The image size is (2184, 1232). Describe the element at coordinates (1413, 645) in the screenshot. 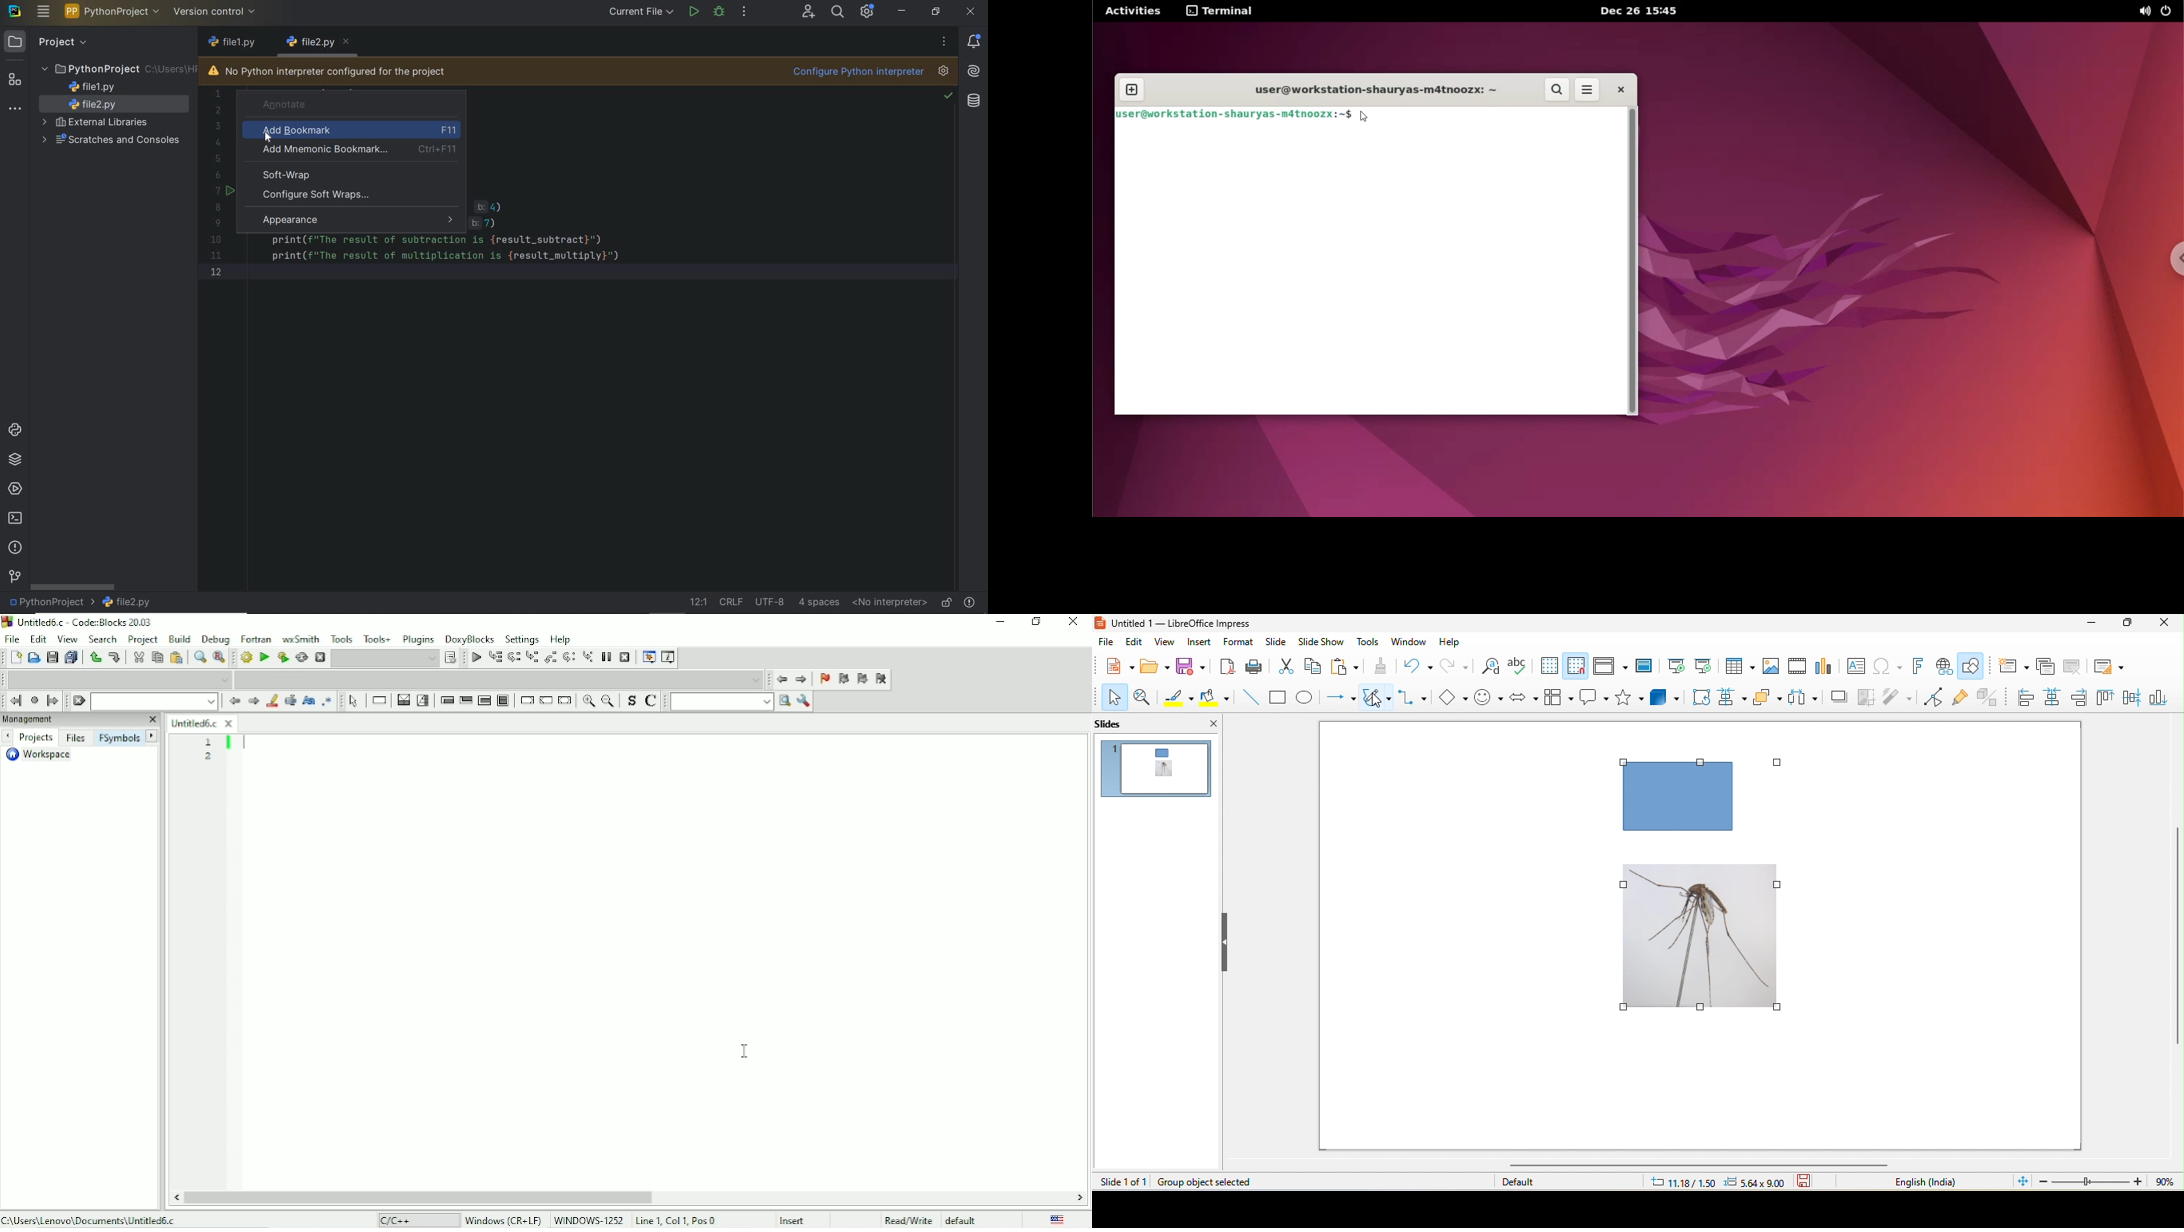

I see `window` at that location.